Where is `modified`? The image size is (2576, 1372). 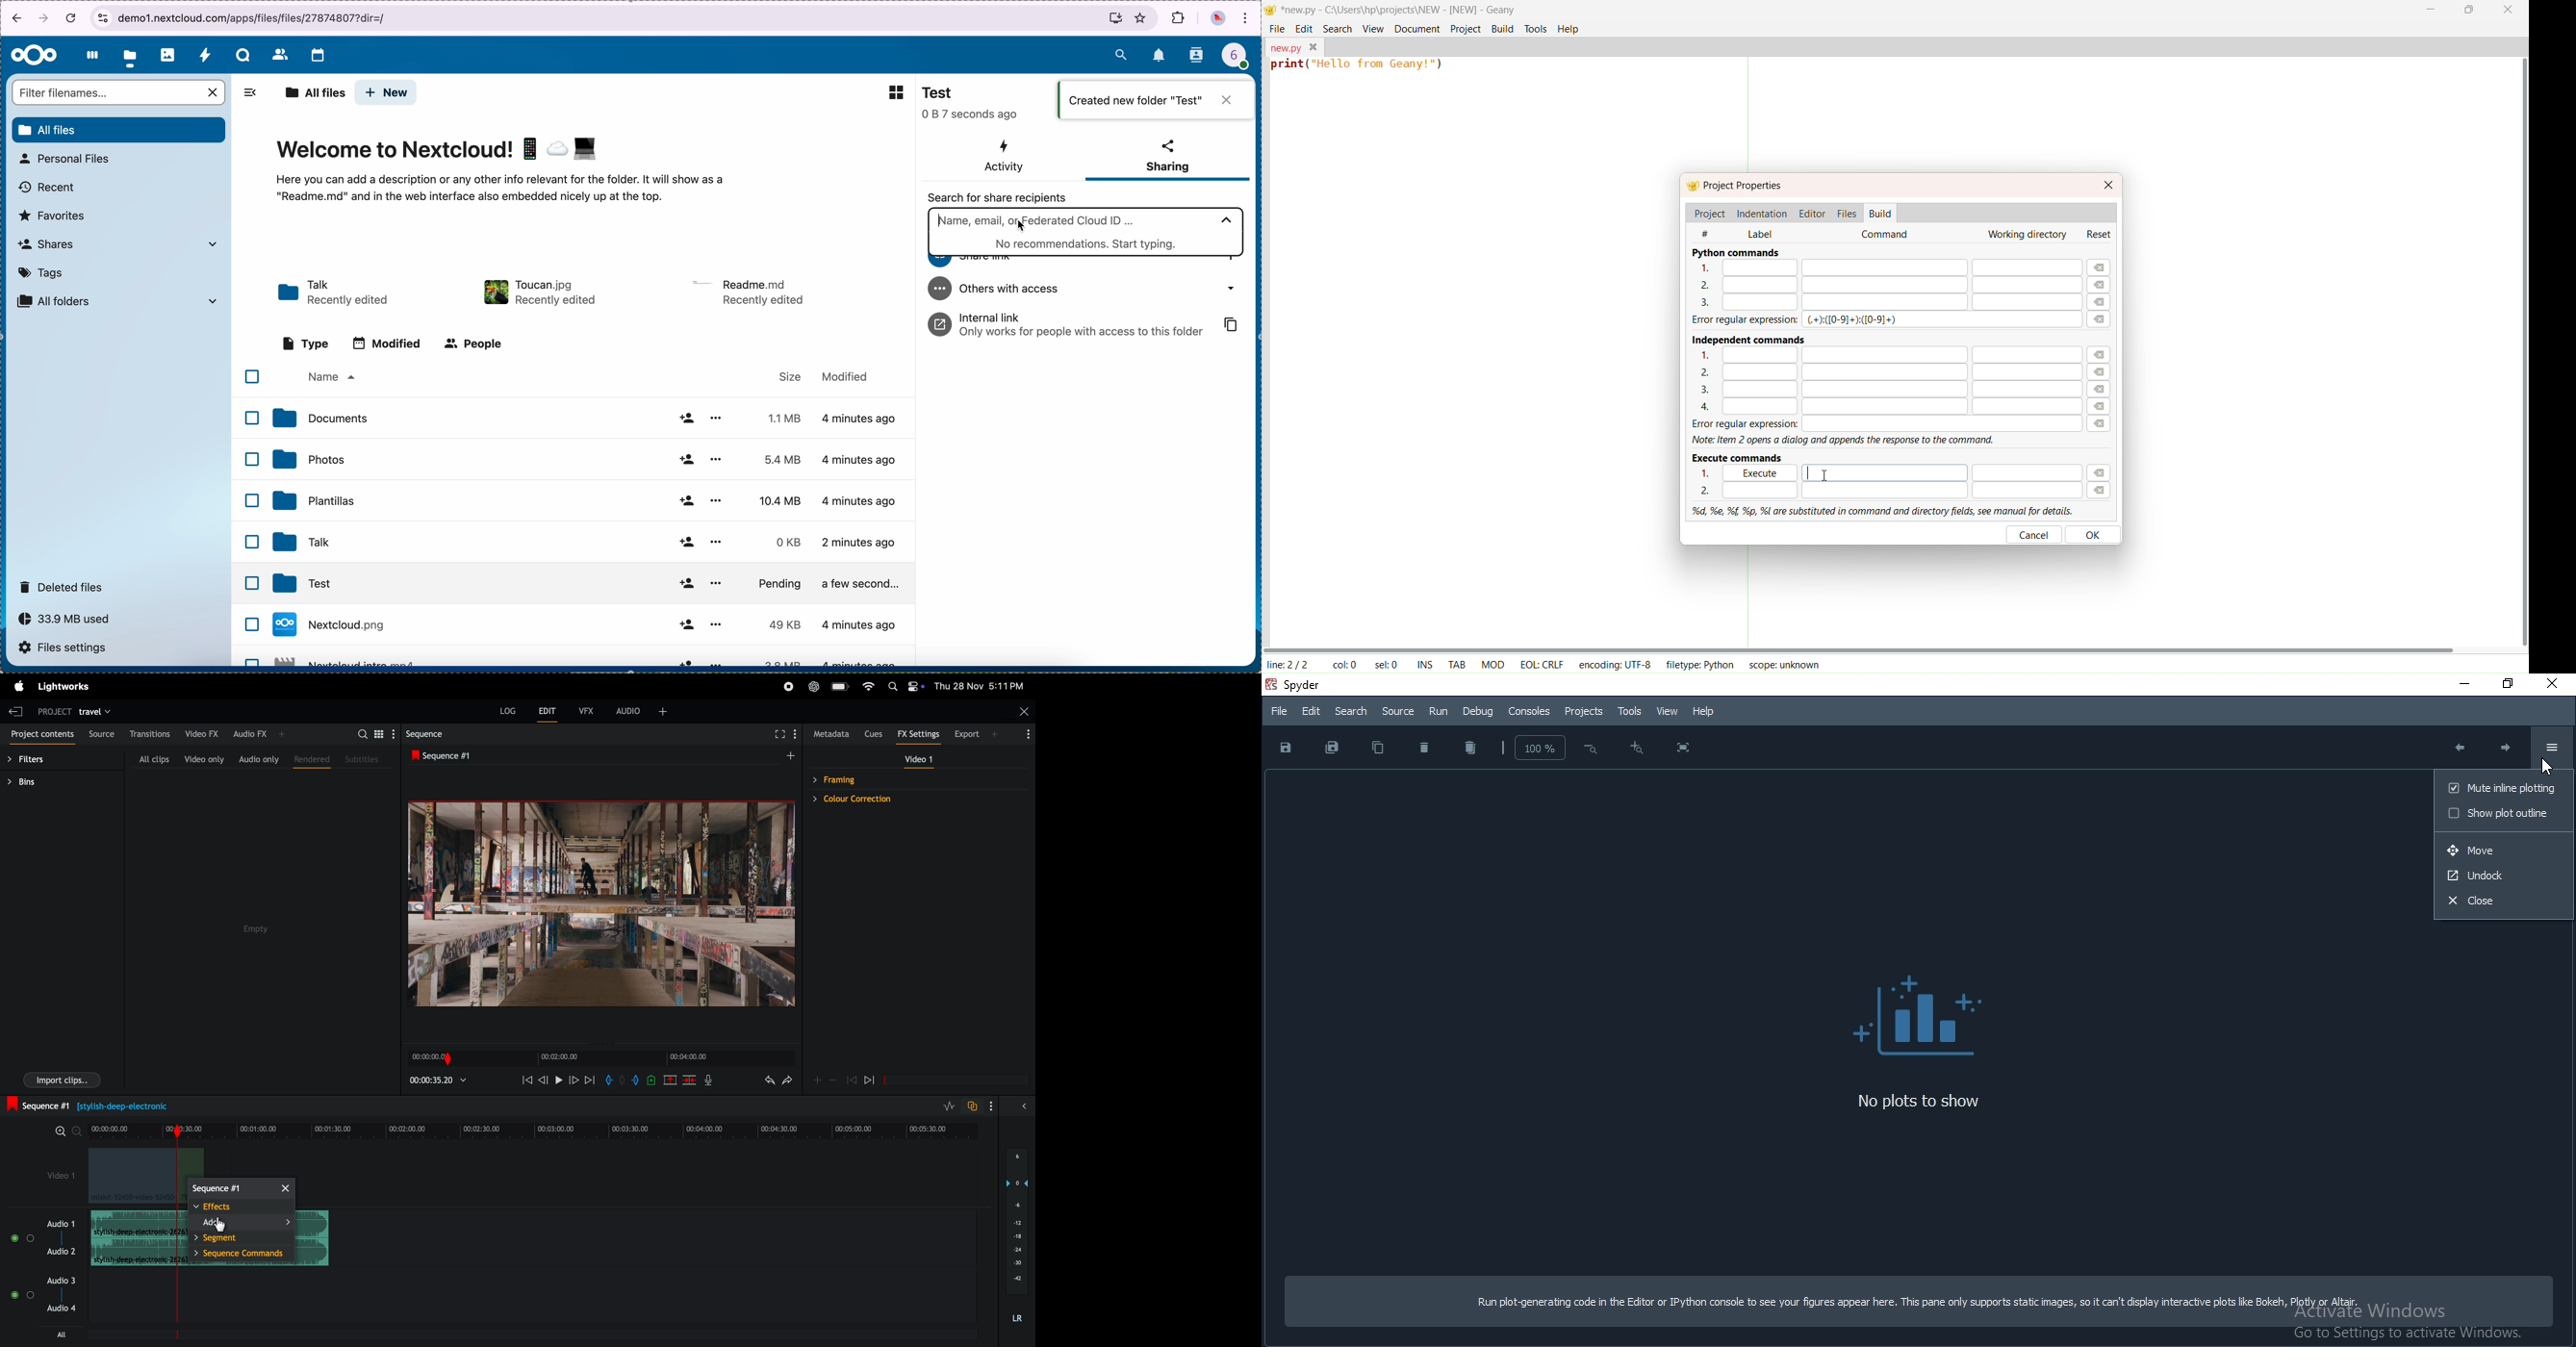 modified is located at coordinates (851, 377).